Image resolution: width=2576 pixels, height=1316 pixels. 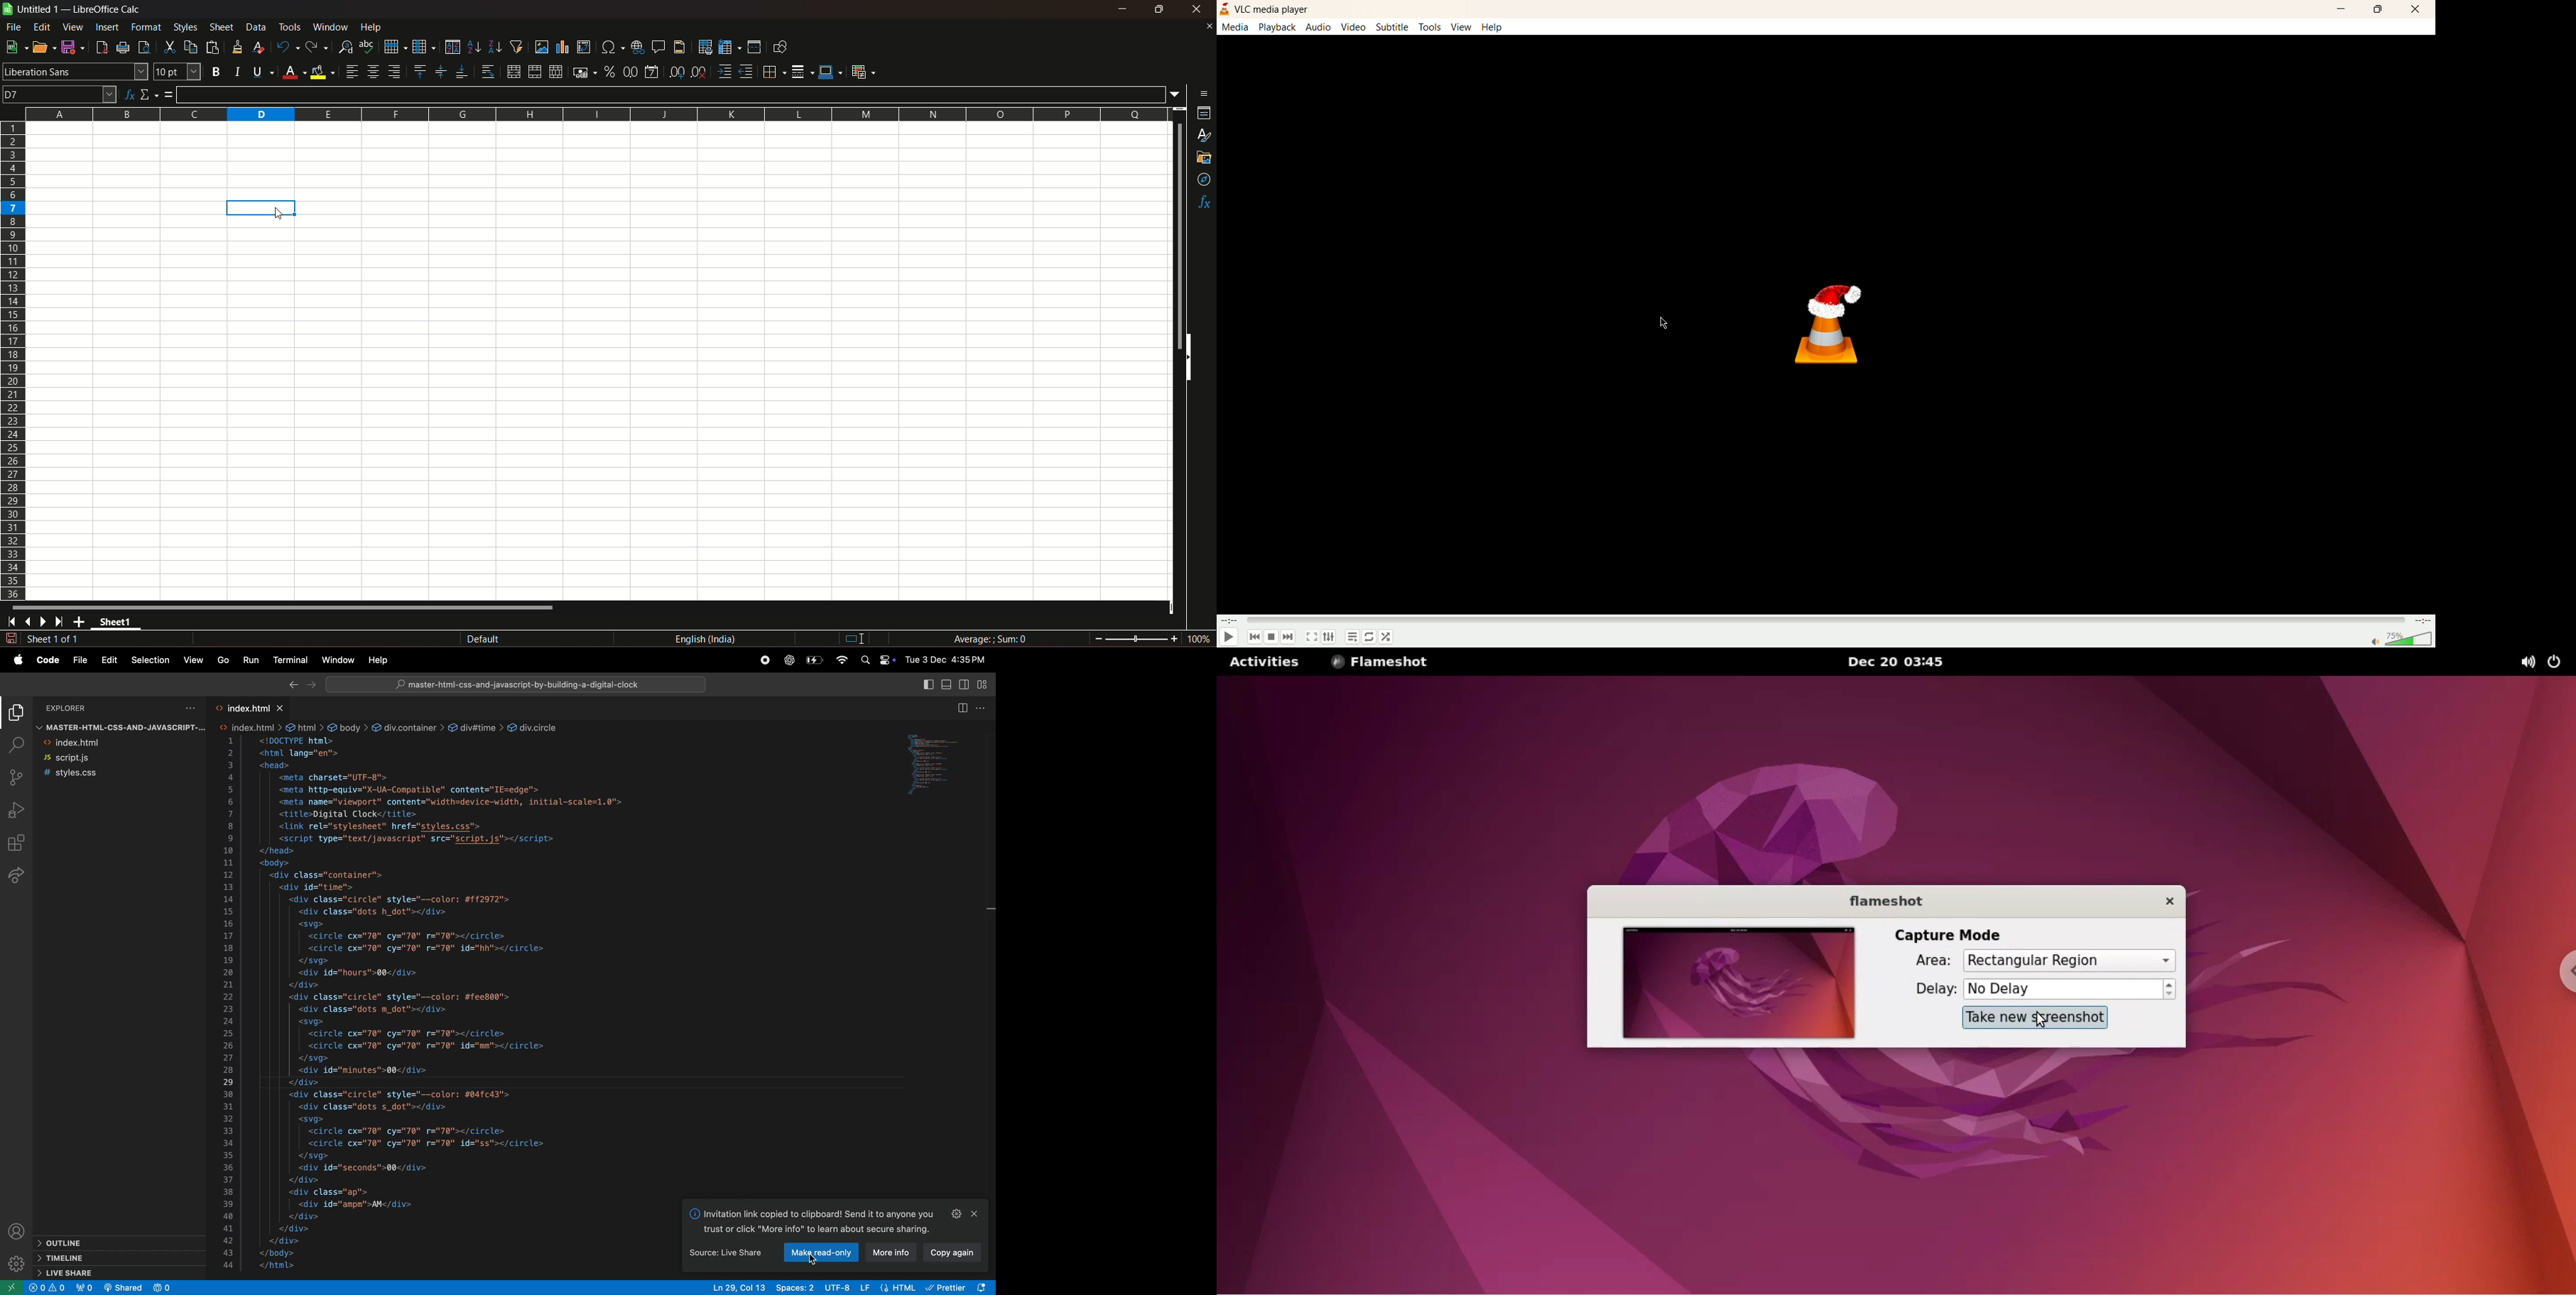 What do you see at coordinates (787, 660) in the screenshot?
I see `chatgpt` at bounding box center [787, 660].